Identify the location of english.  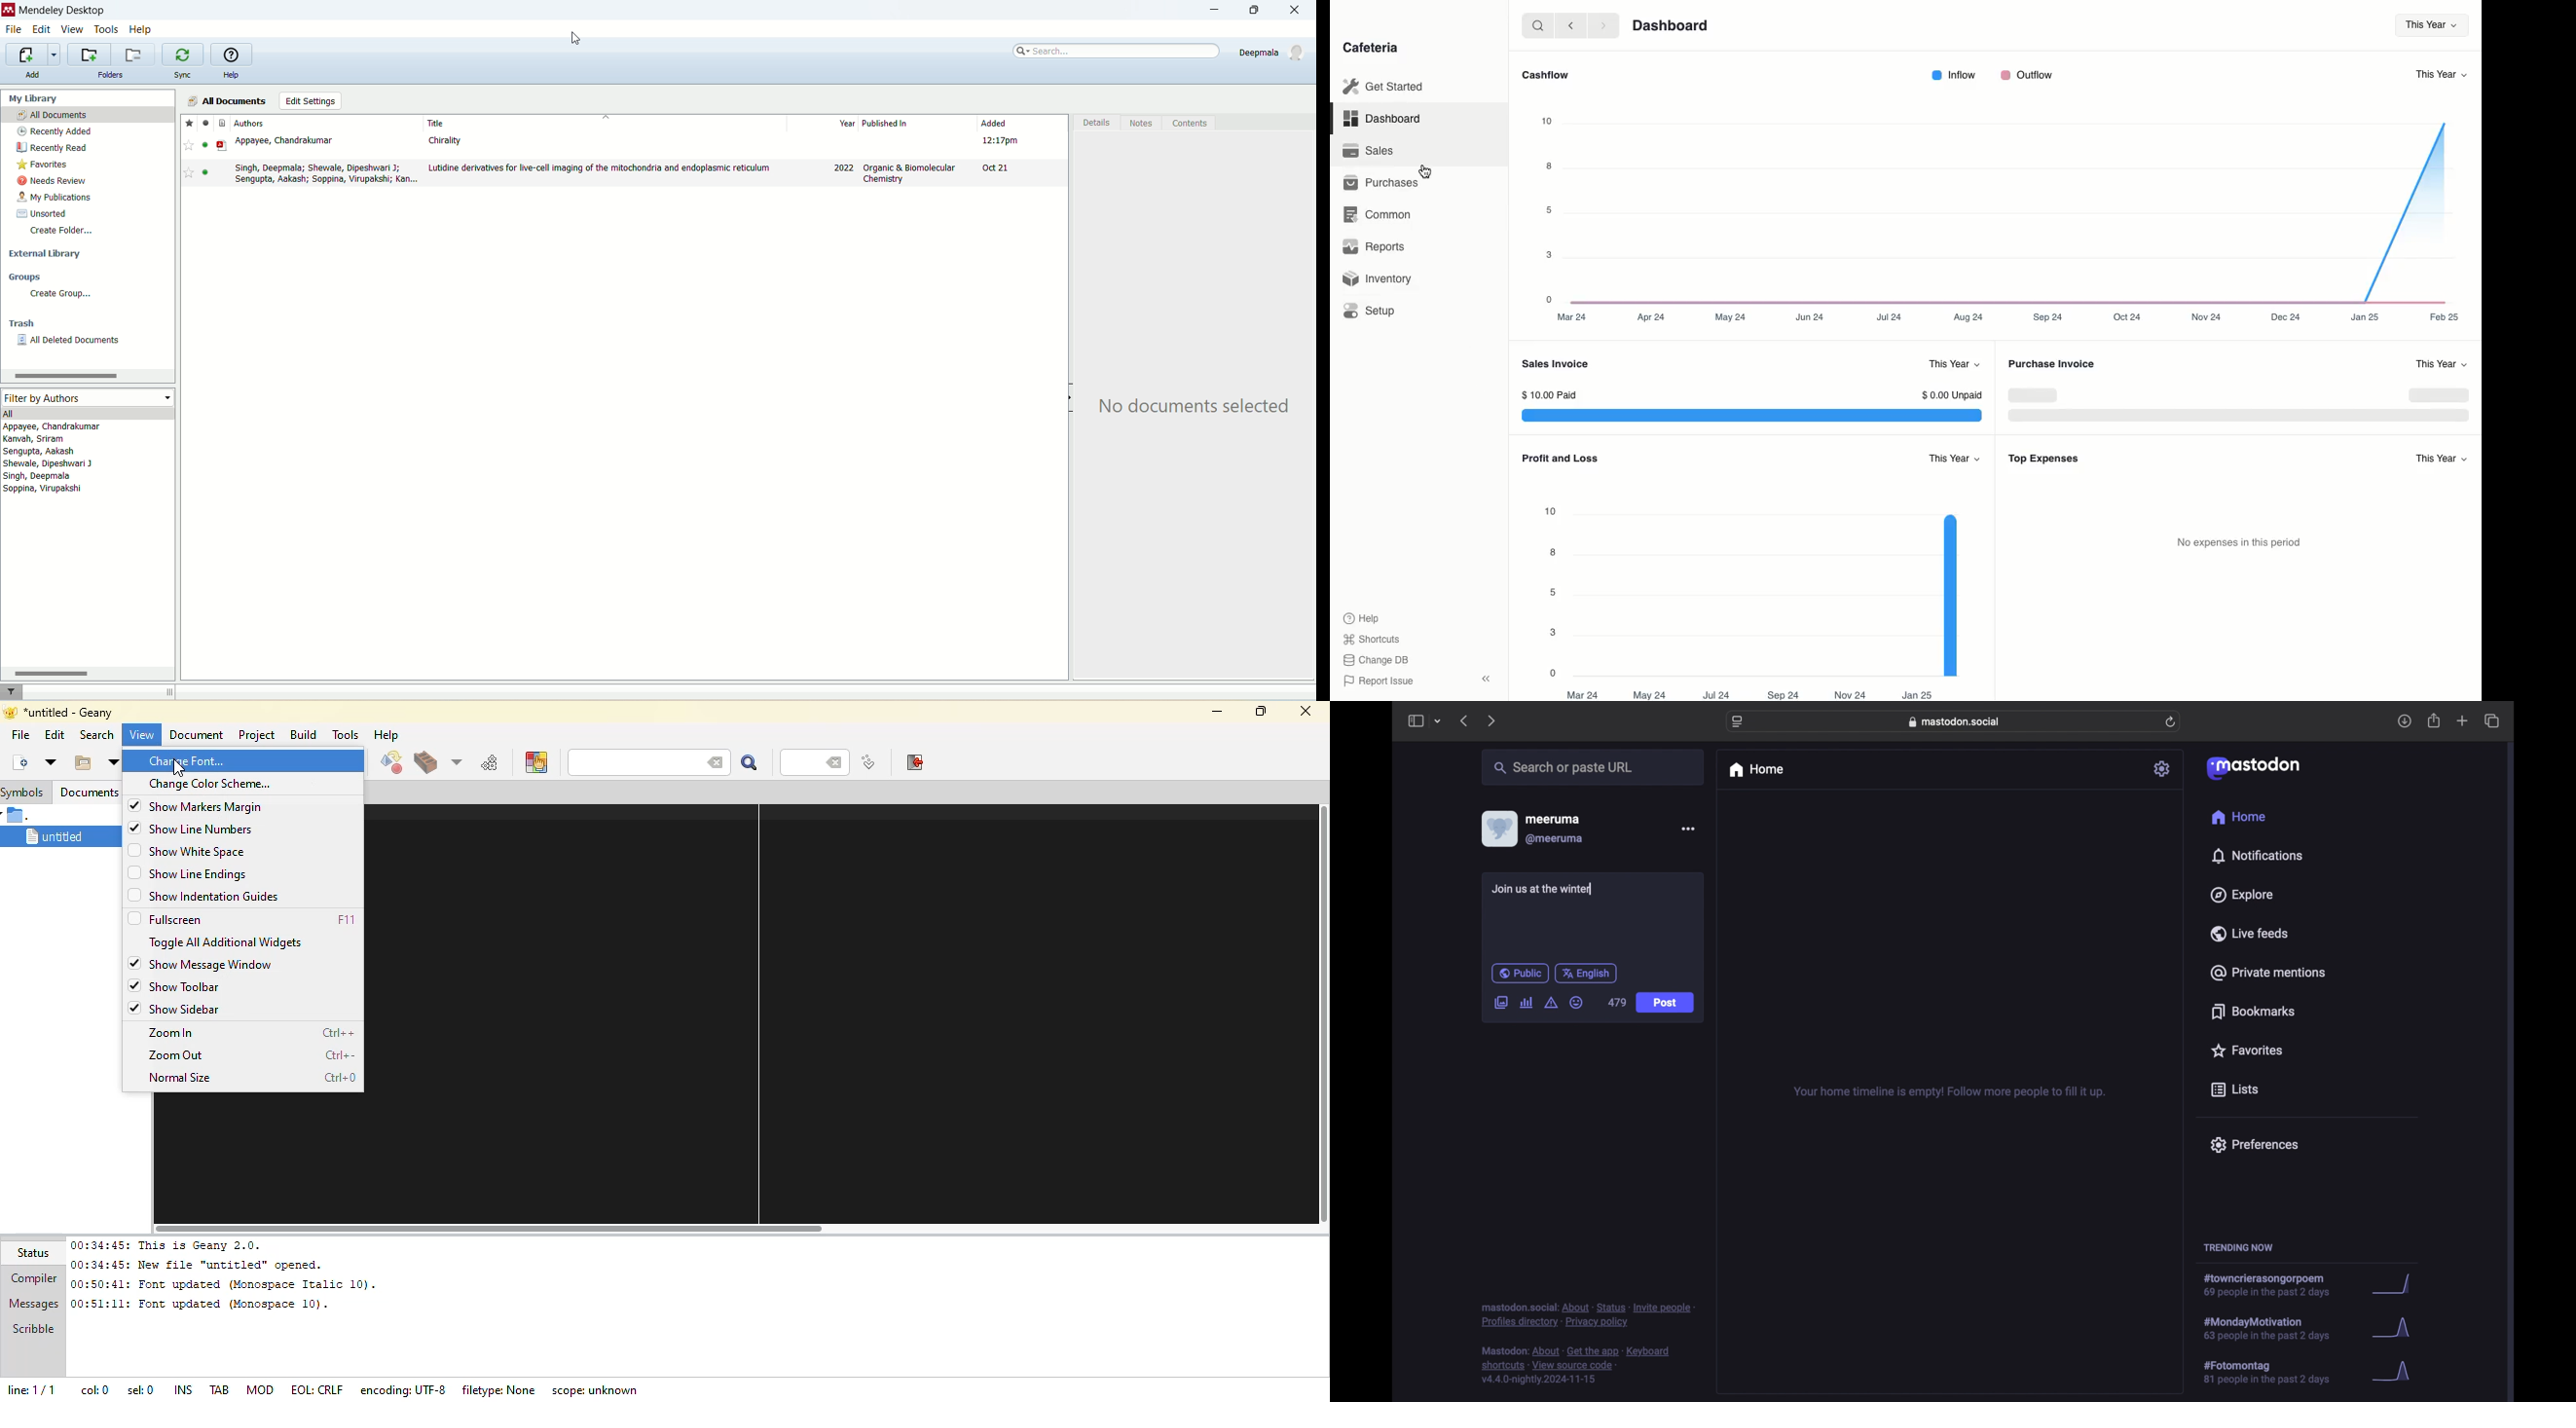
(1586, 973).